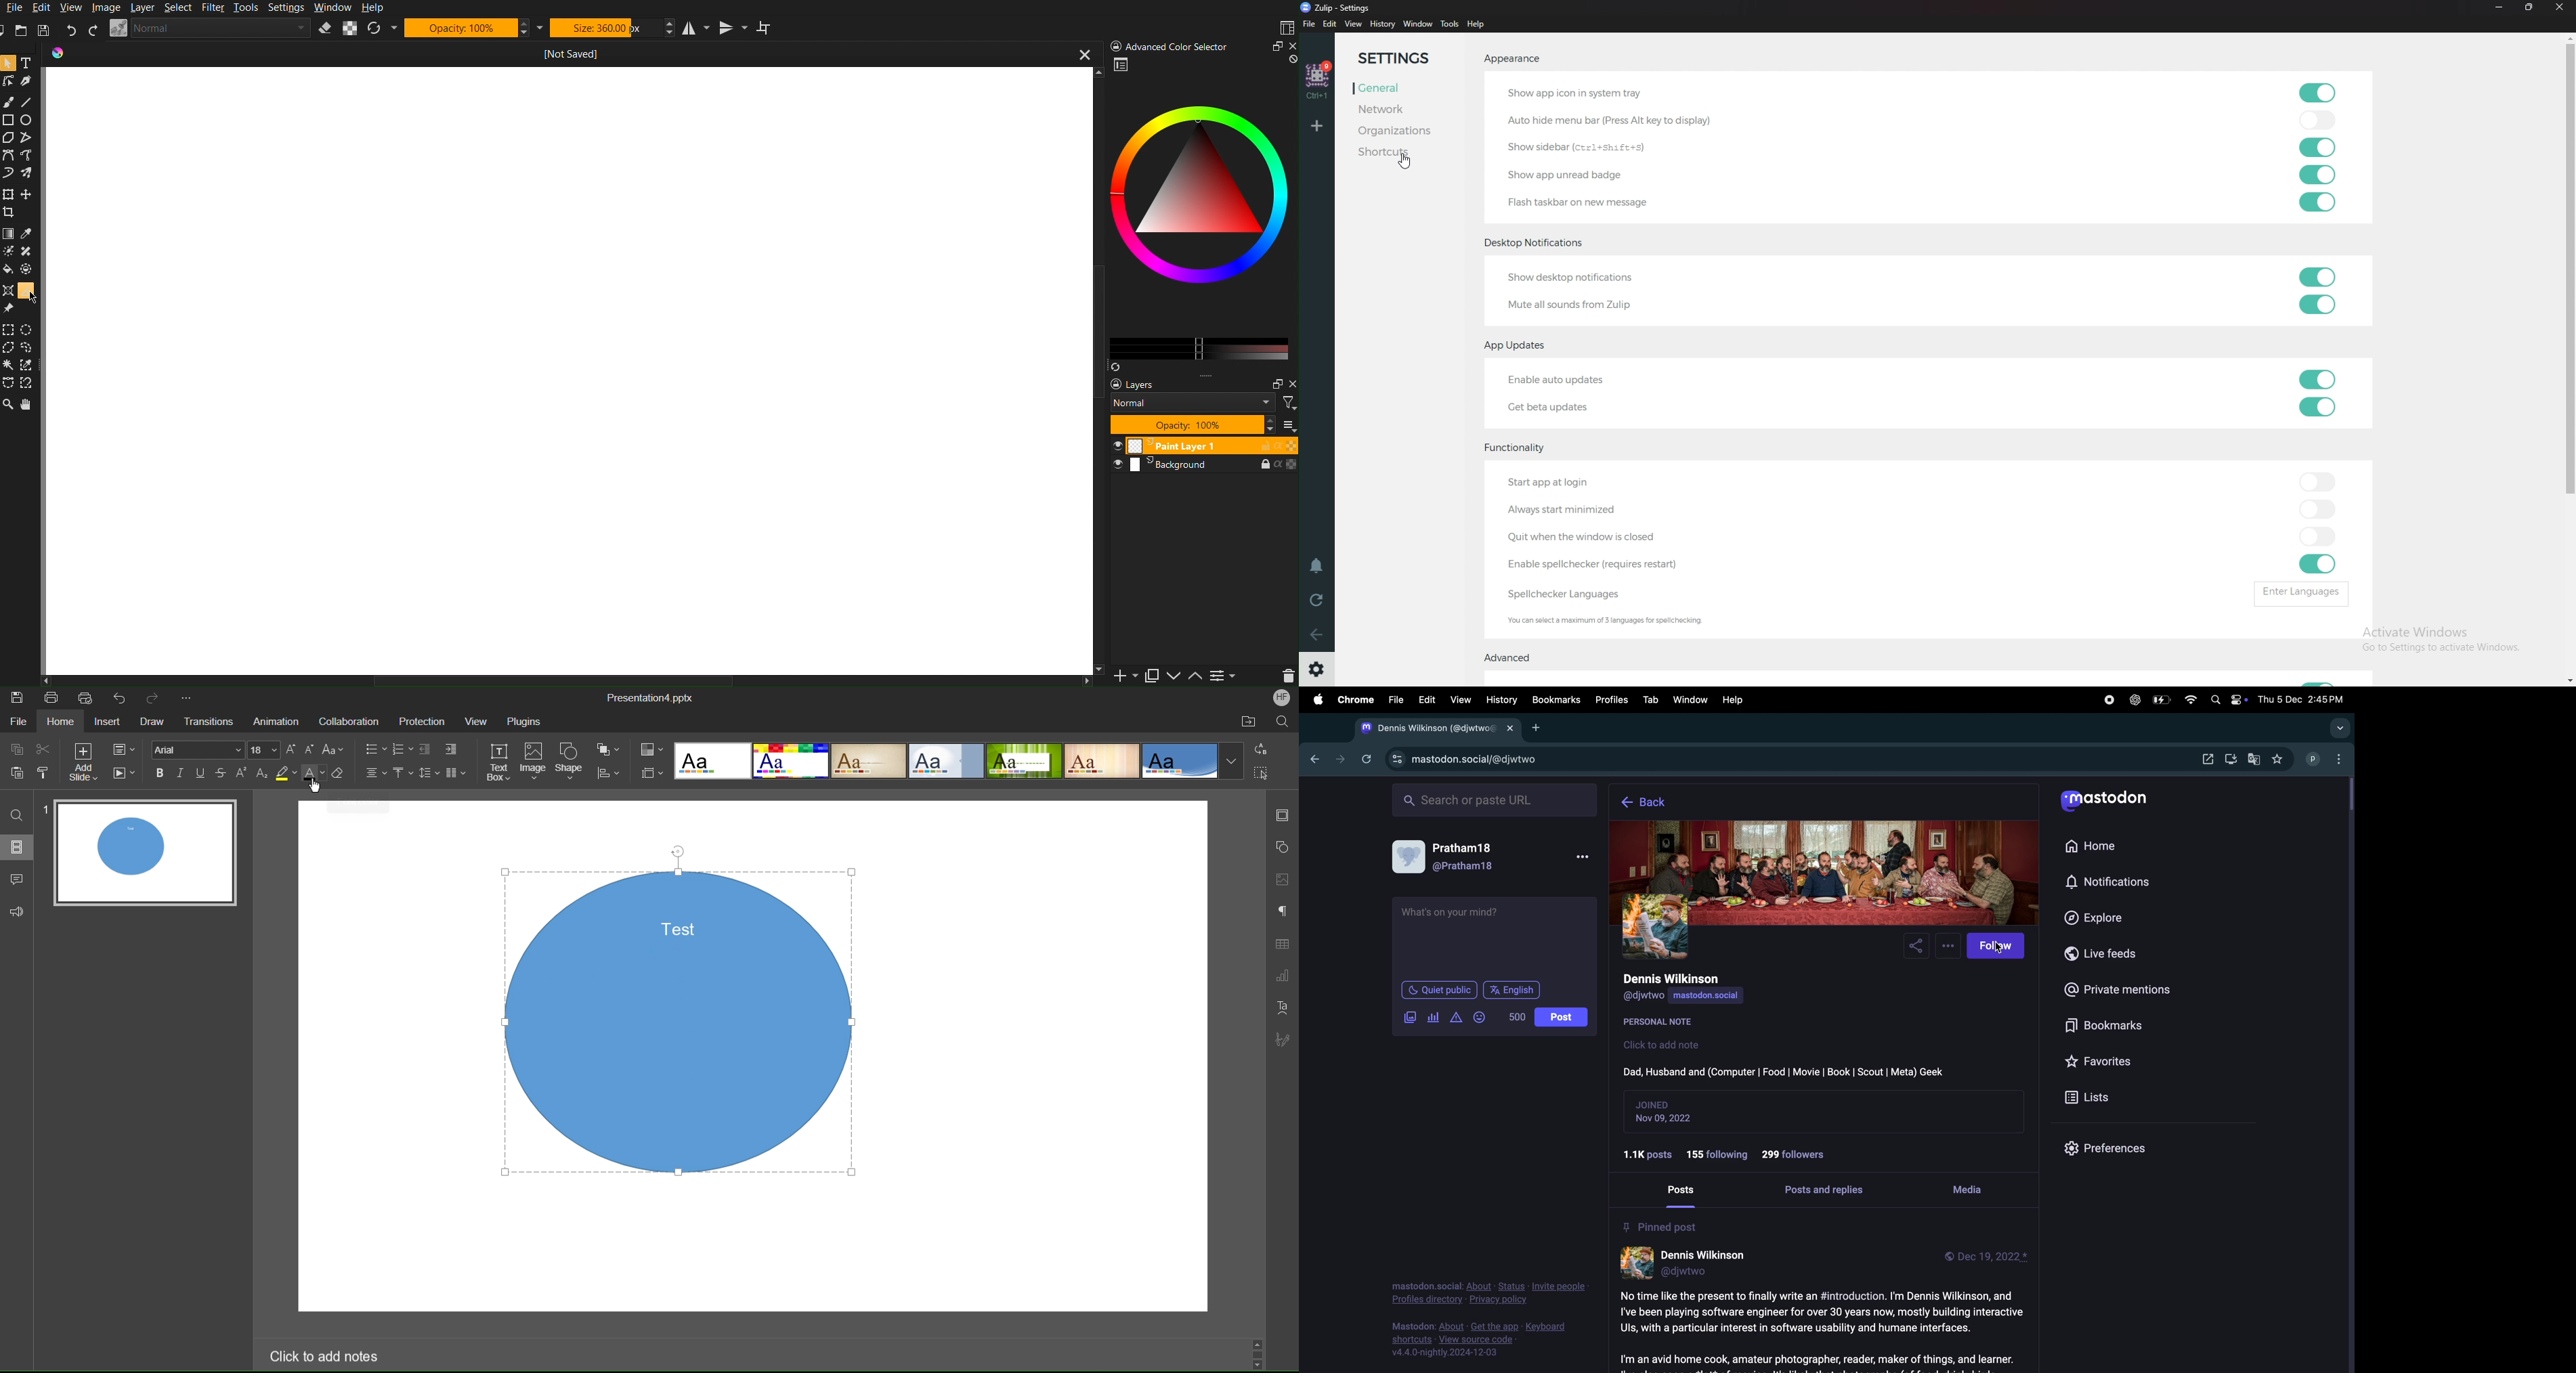 The width and height of the screenshot is (2576, 1400). What do you see at coordinates (191, 699) in the screenshot?
I see `More` at bounding box center [191, 699].